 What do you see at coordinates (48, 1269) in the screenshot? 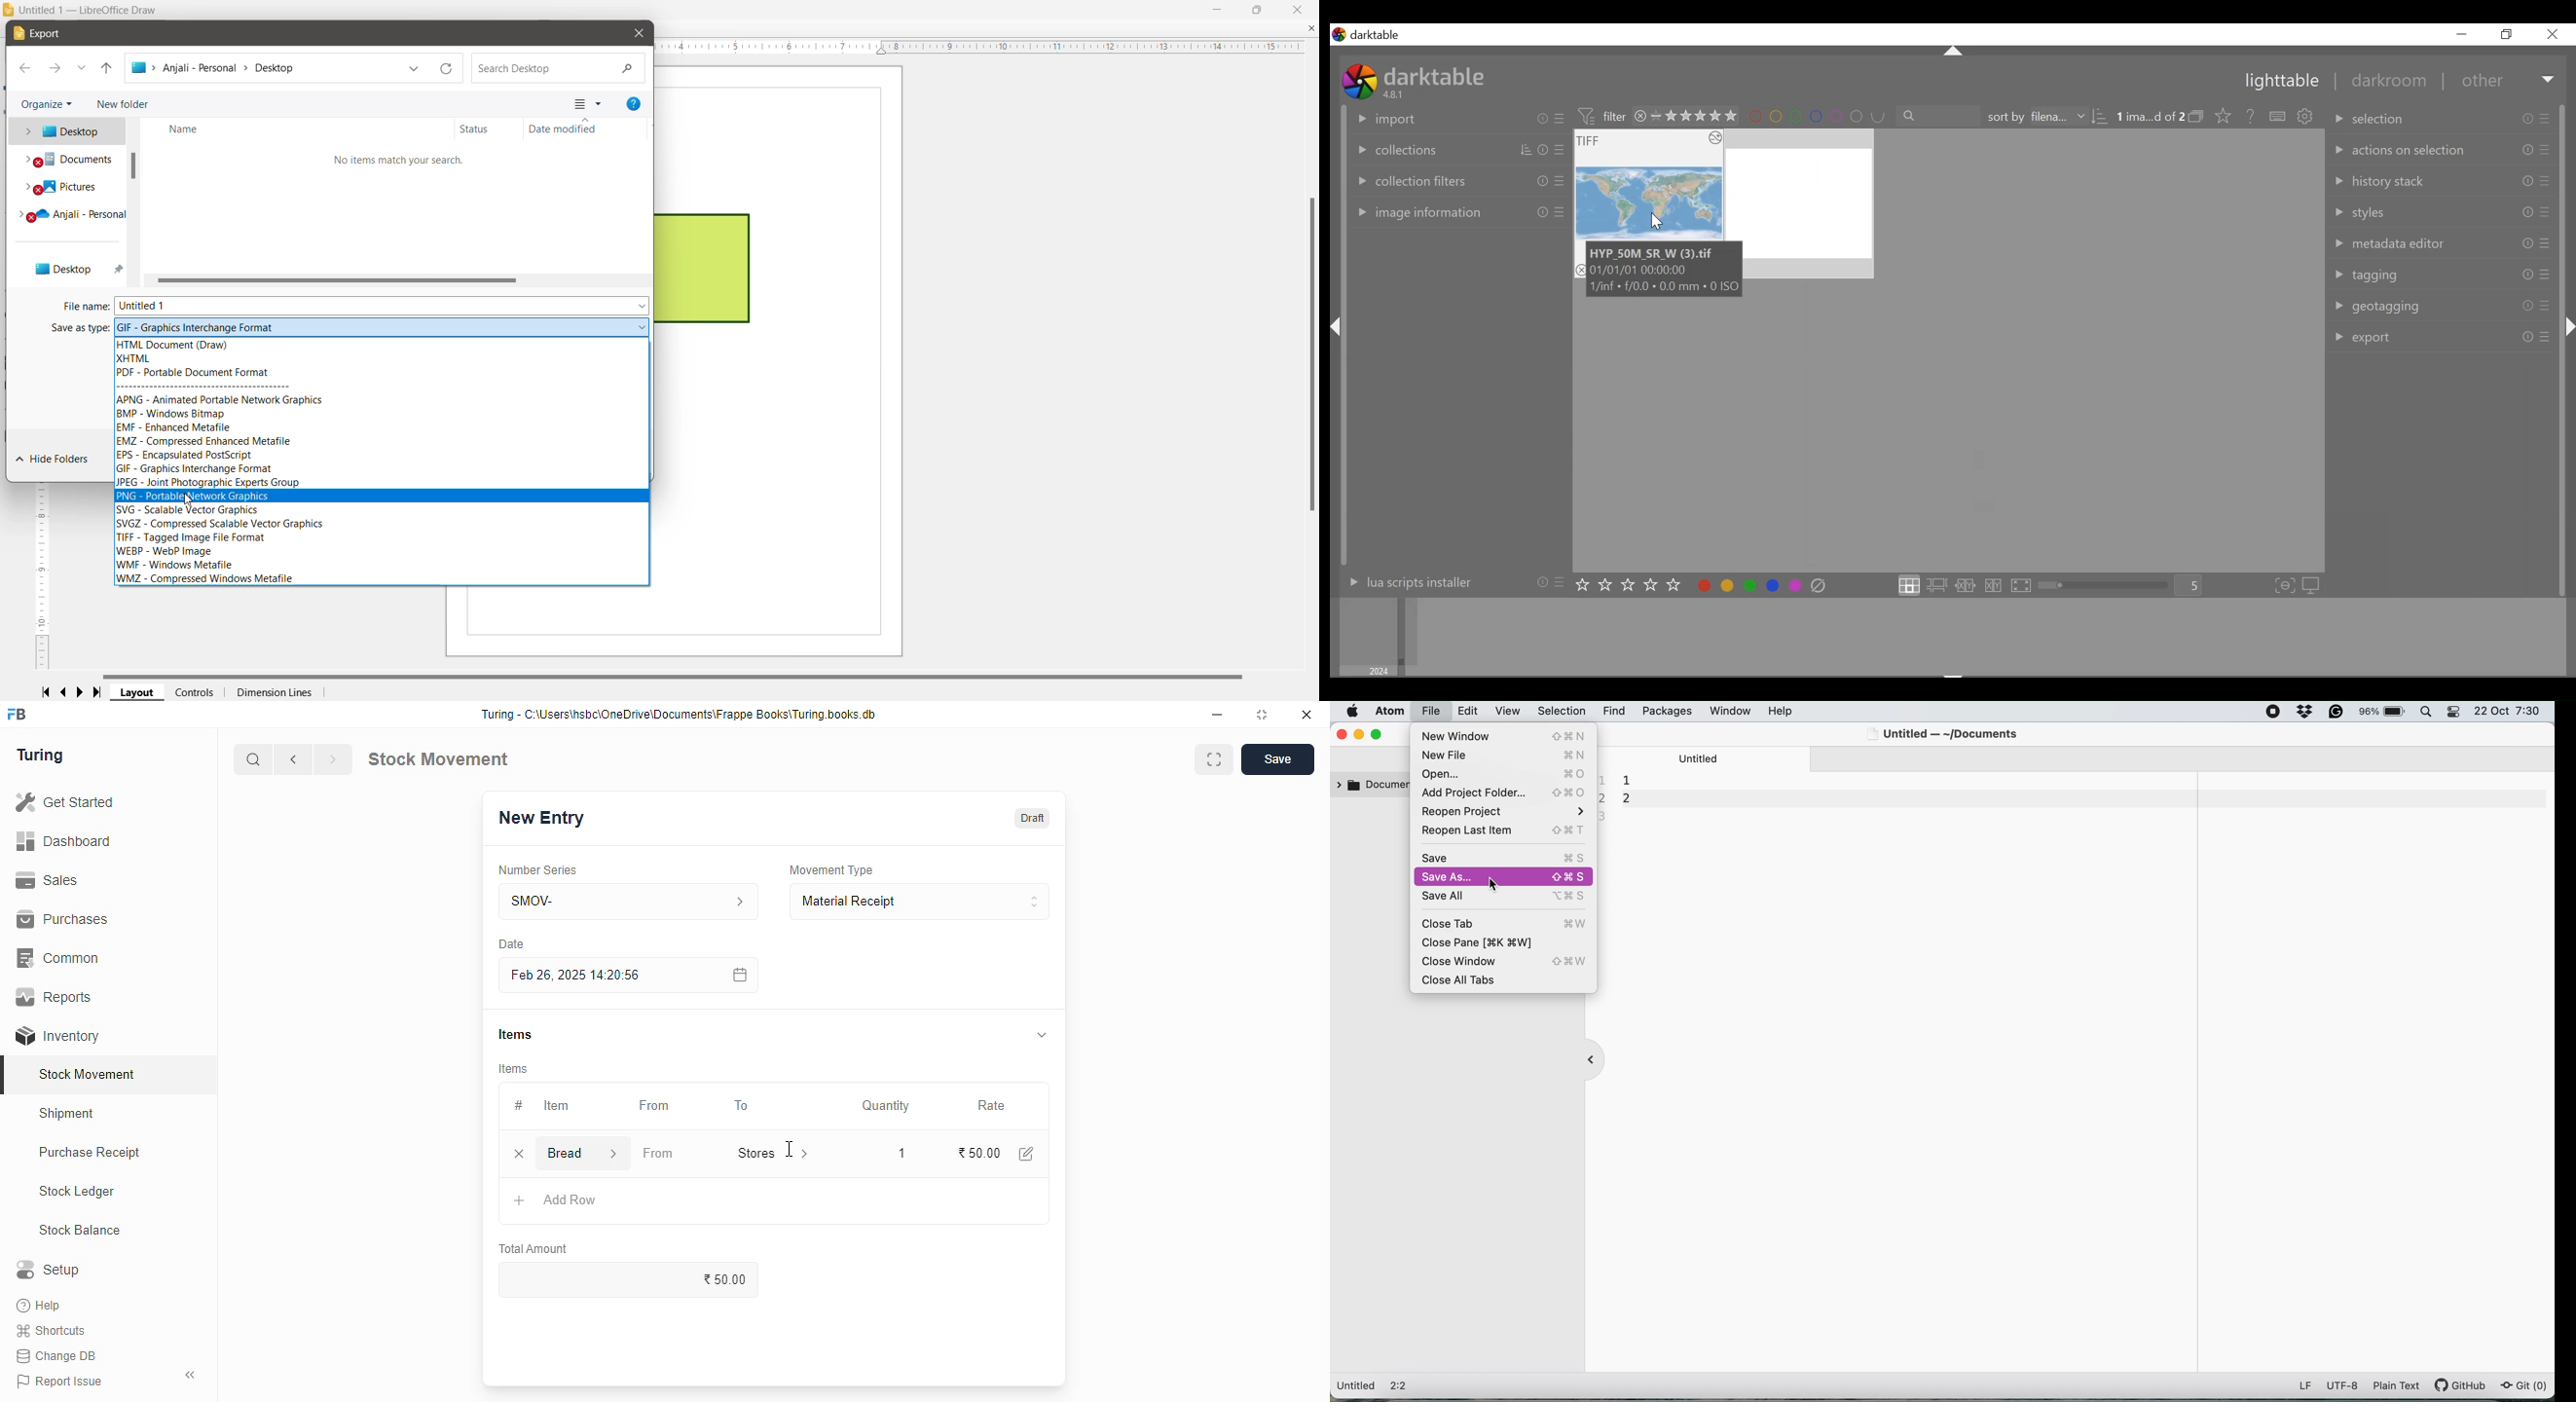
I see `setup` at bounding box center [48, 1269].